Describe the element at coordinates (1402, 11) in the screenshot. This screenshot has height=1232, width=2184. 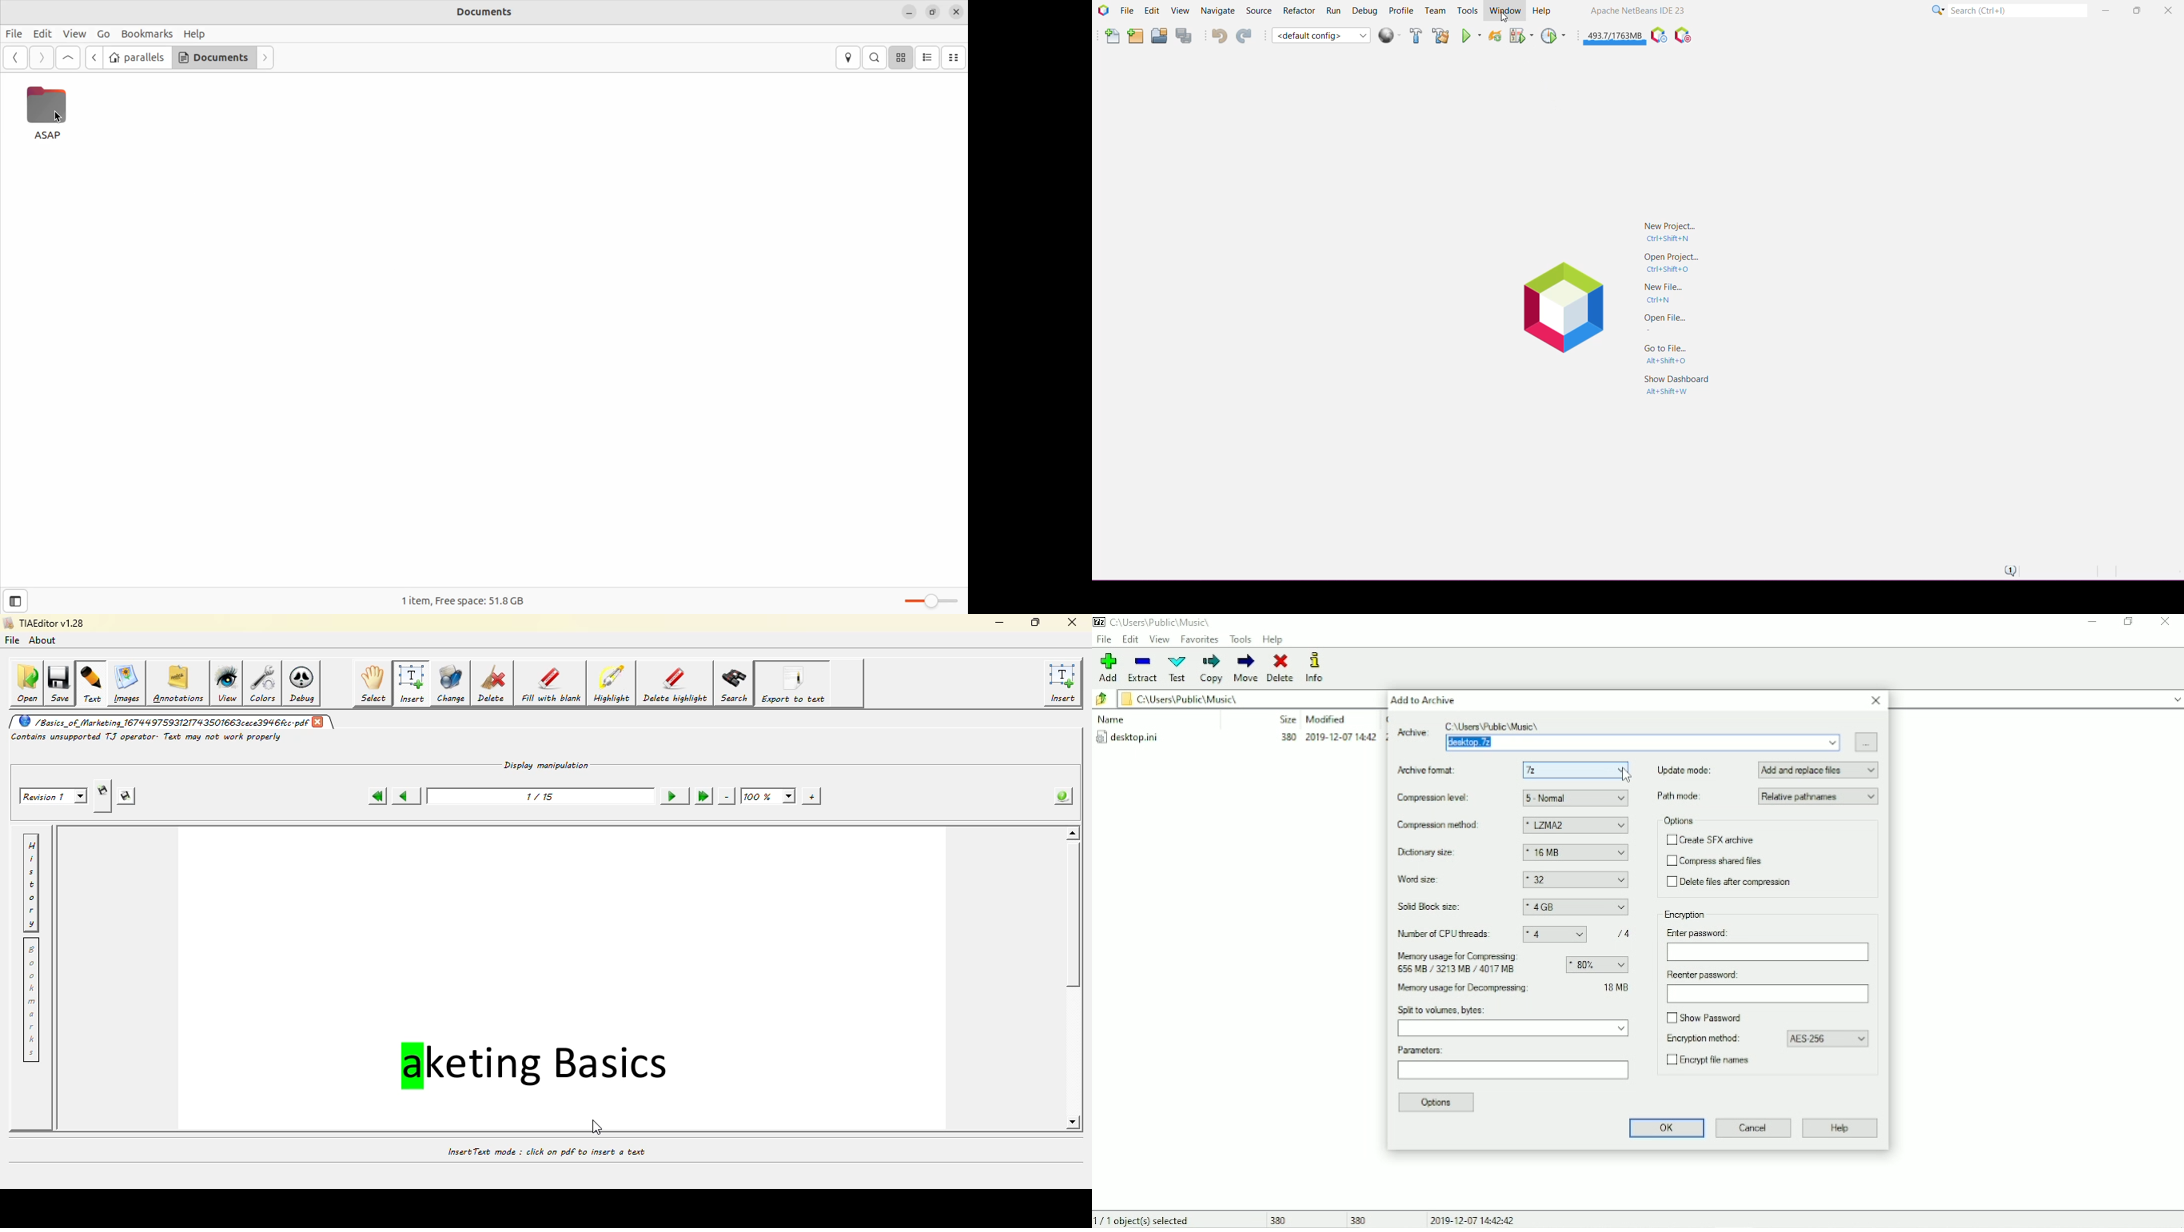
I see `Profile` at that location.